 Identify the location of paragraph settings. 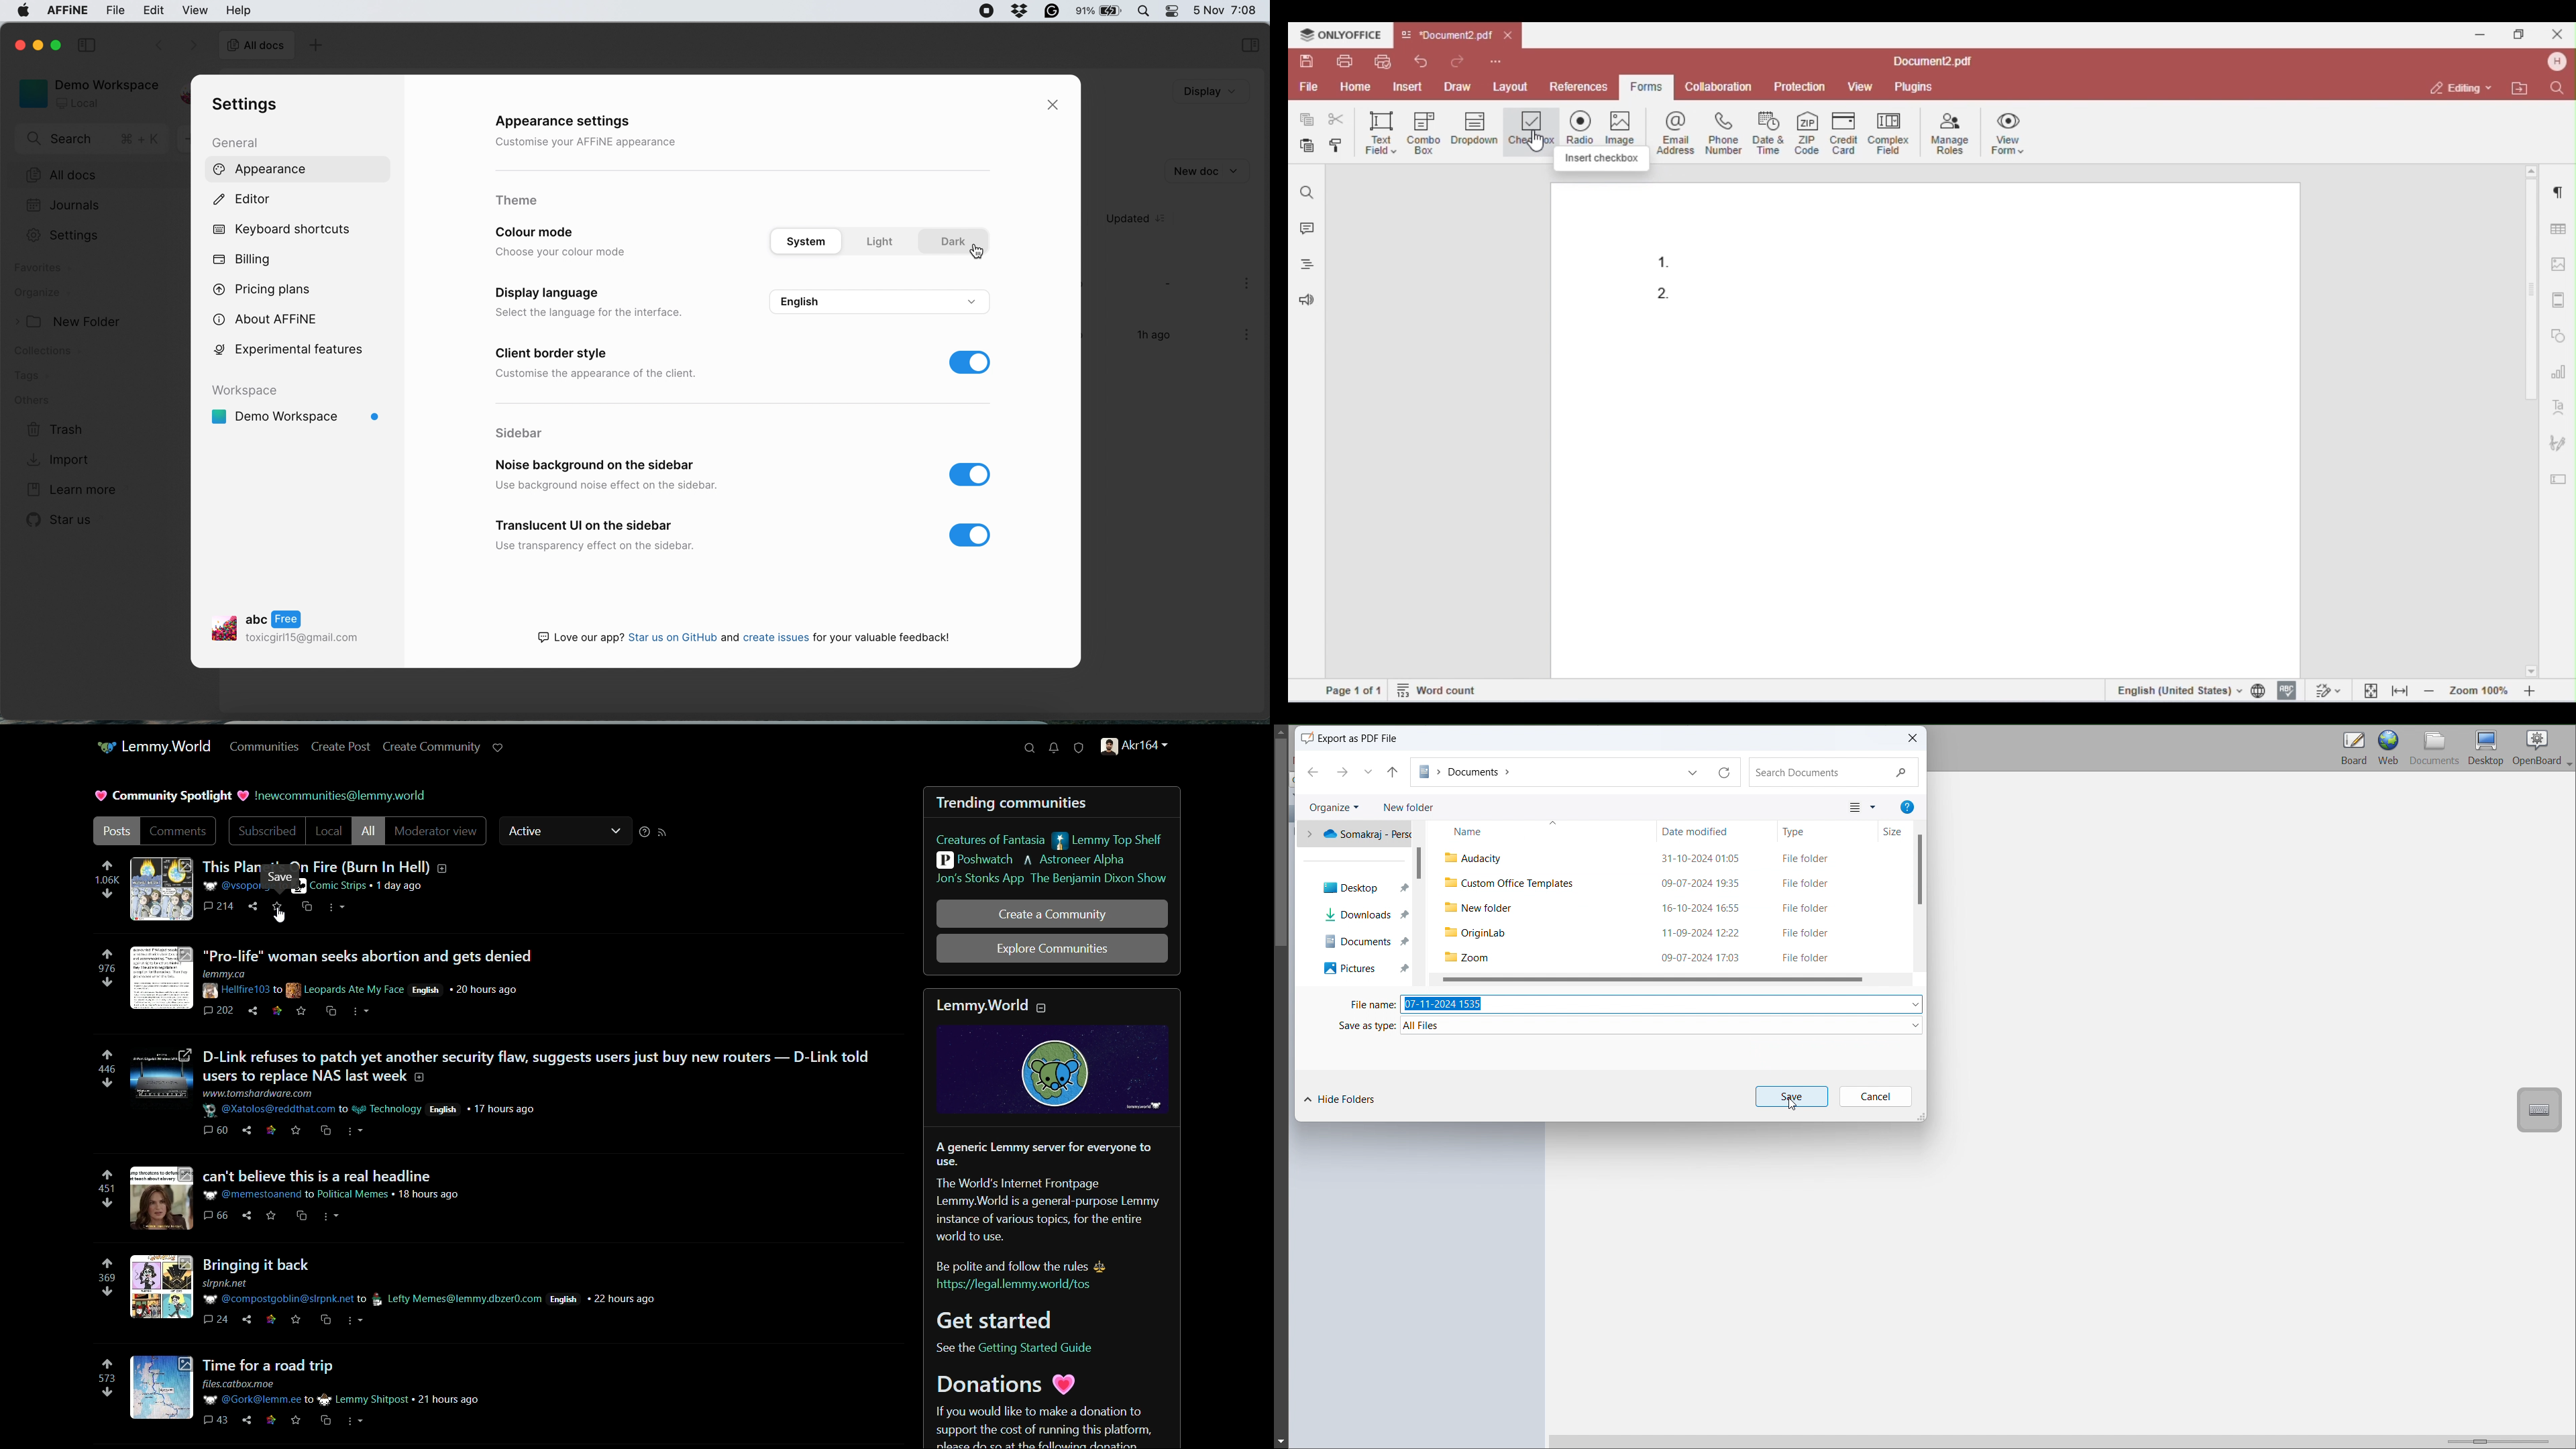
(2555, 189).